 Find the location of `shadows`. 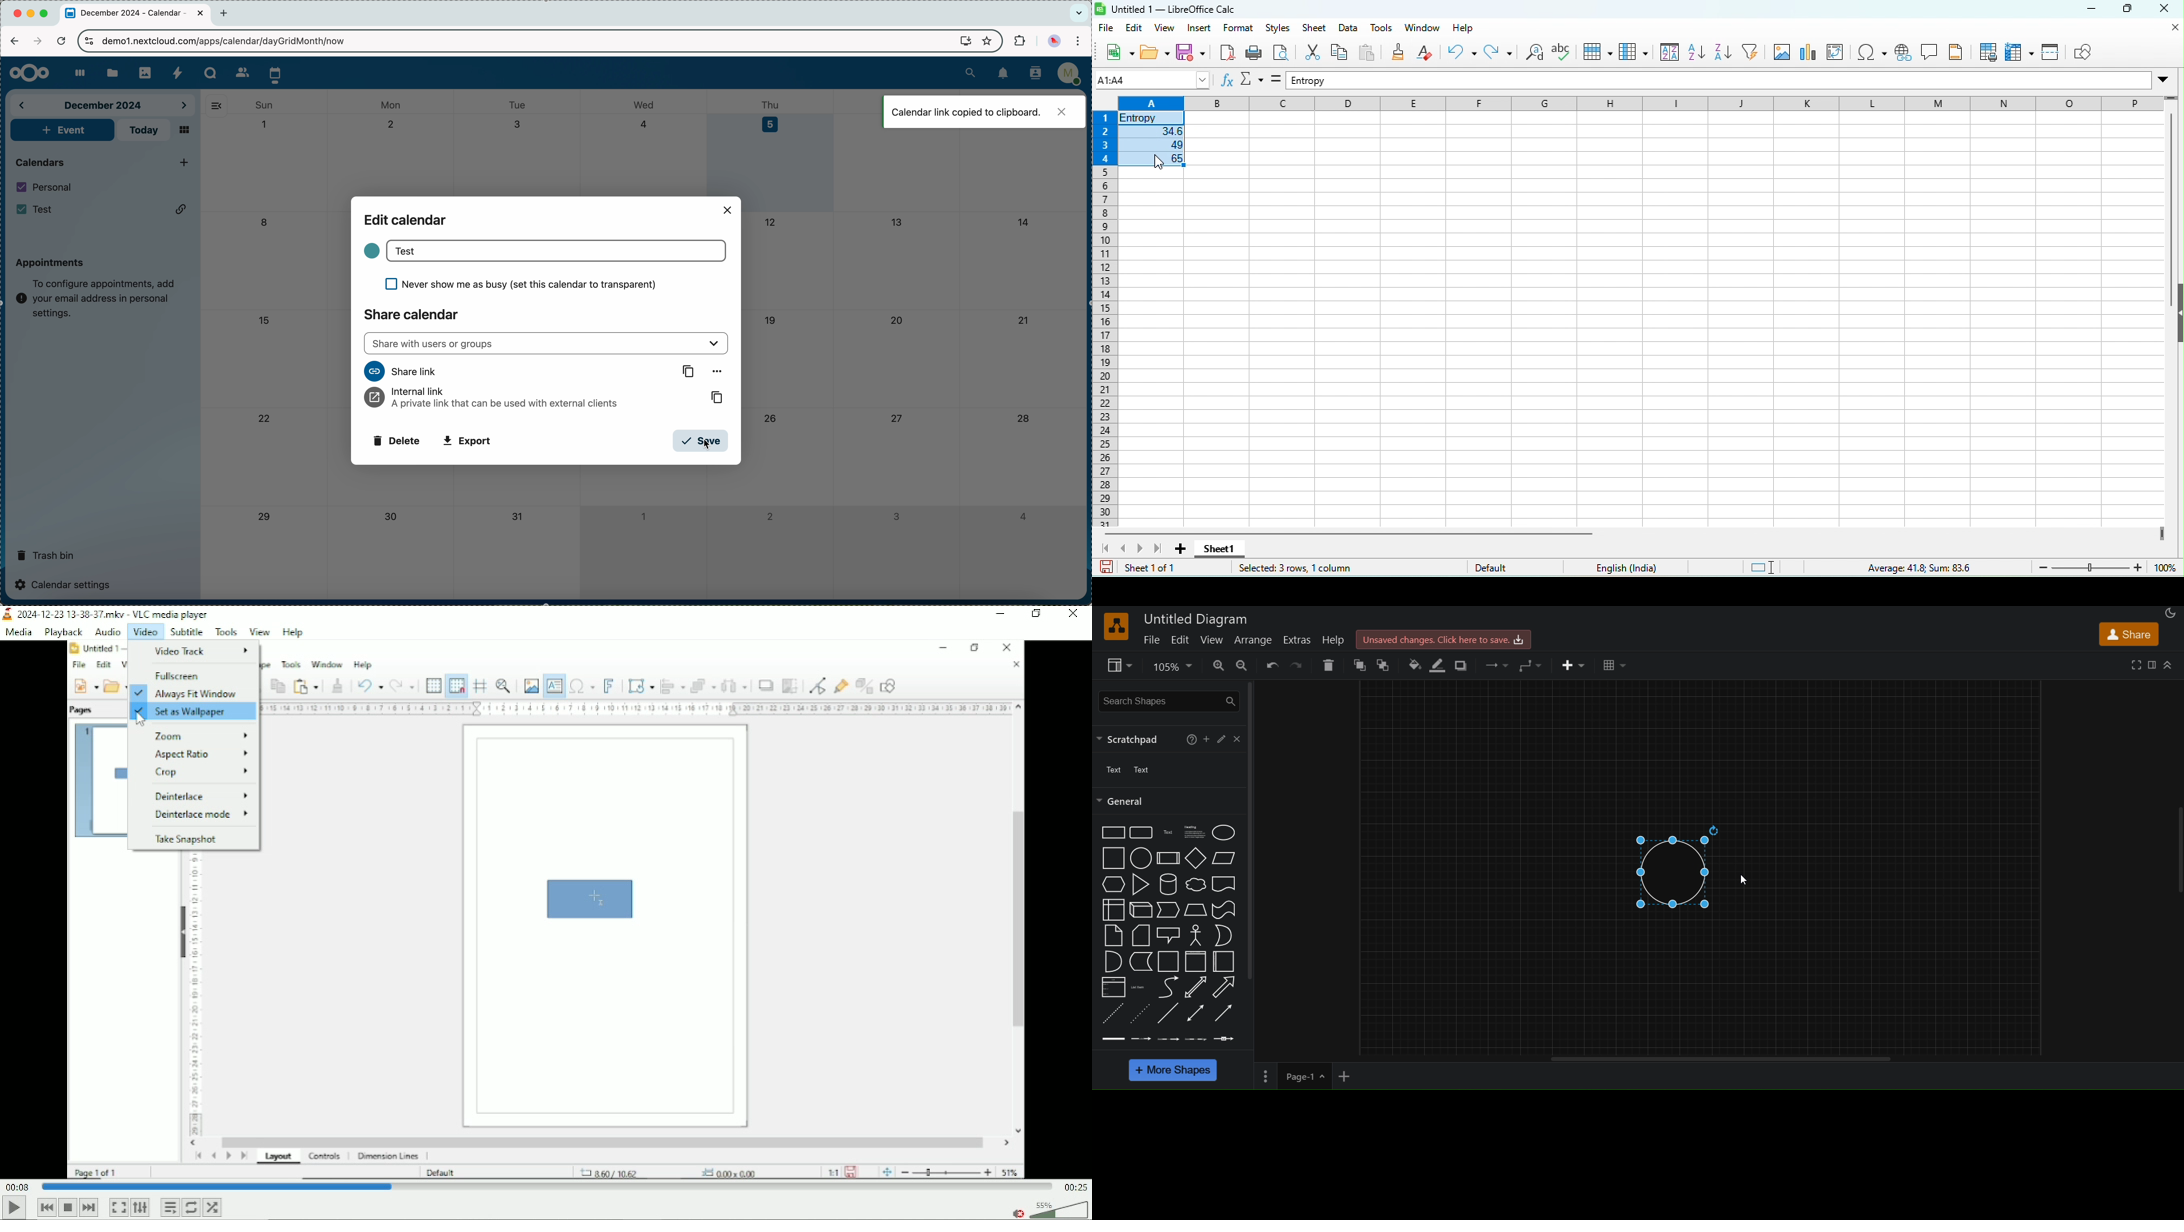

shadows is located at coordinates (1462, 667).